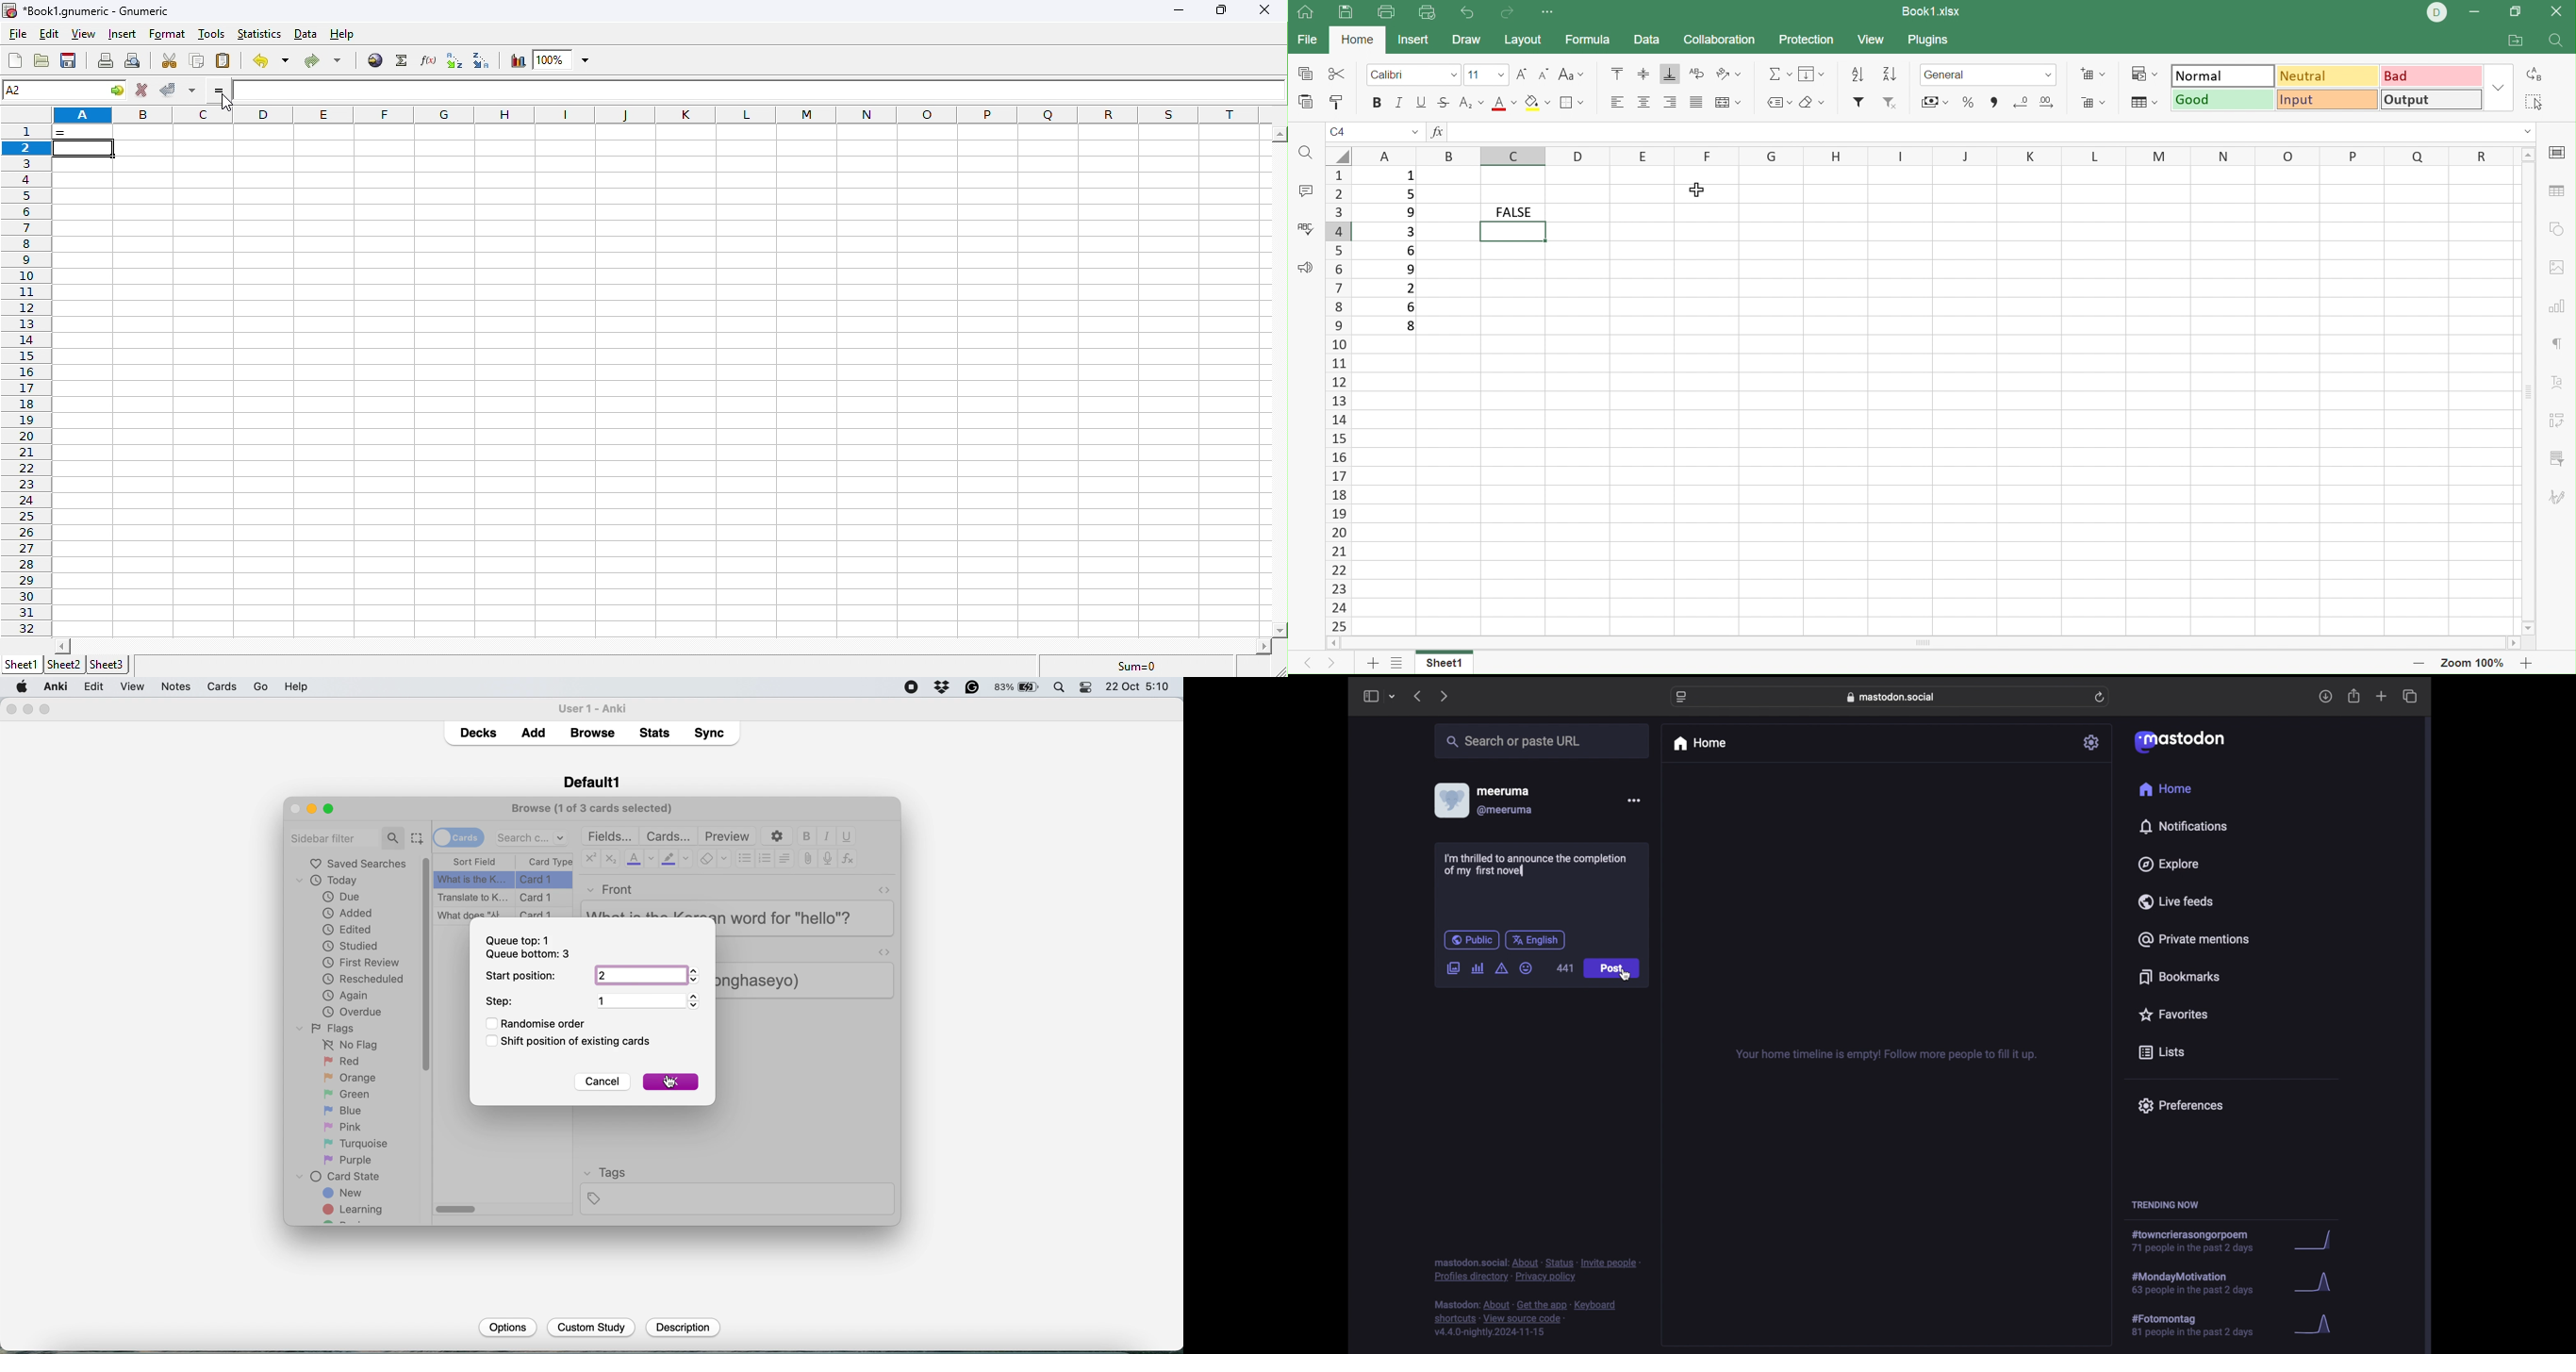 Image resolution: width=2576 pixels, height=1372 pixels. What do you see at coordinates (1526, 1319) in the screenshot?
I see `footnote` at bounding box center [1526, 1319].